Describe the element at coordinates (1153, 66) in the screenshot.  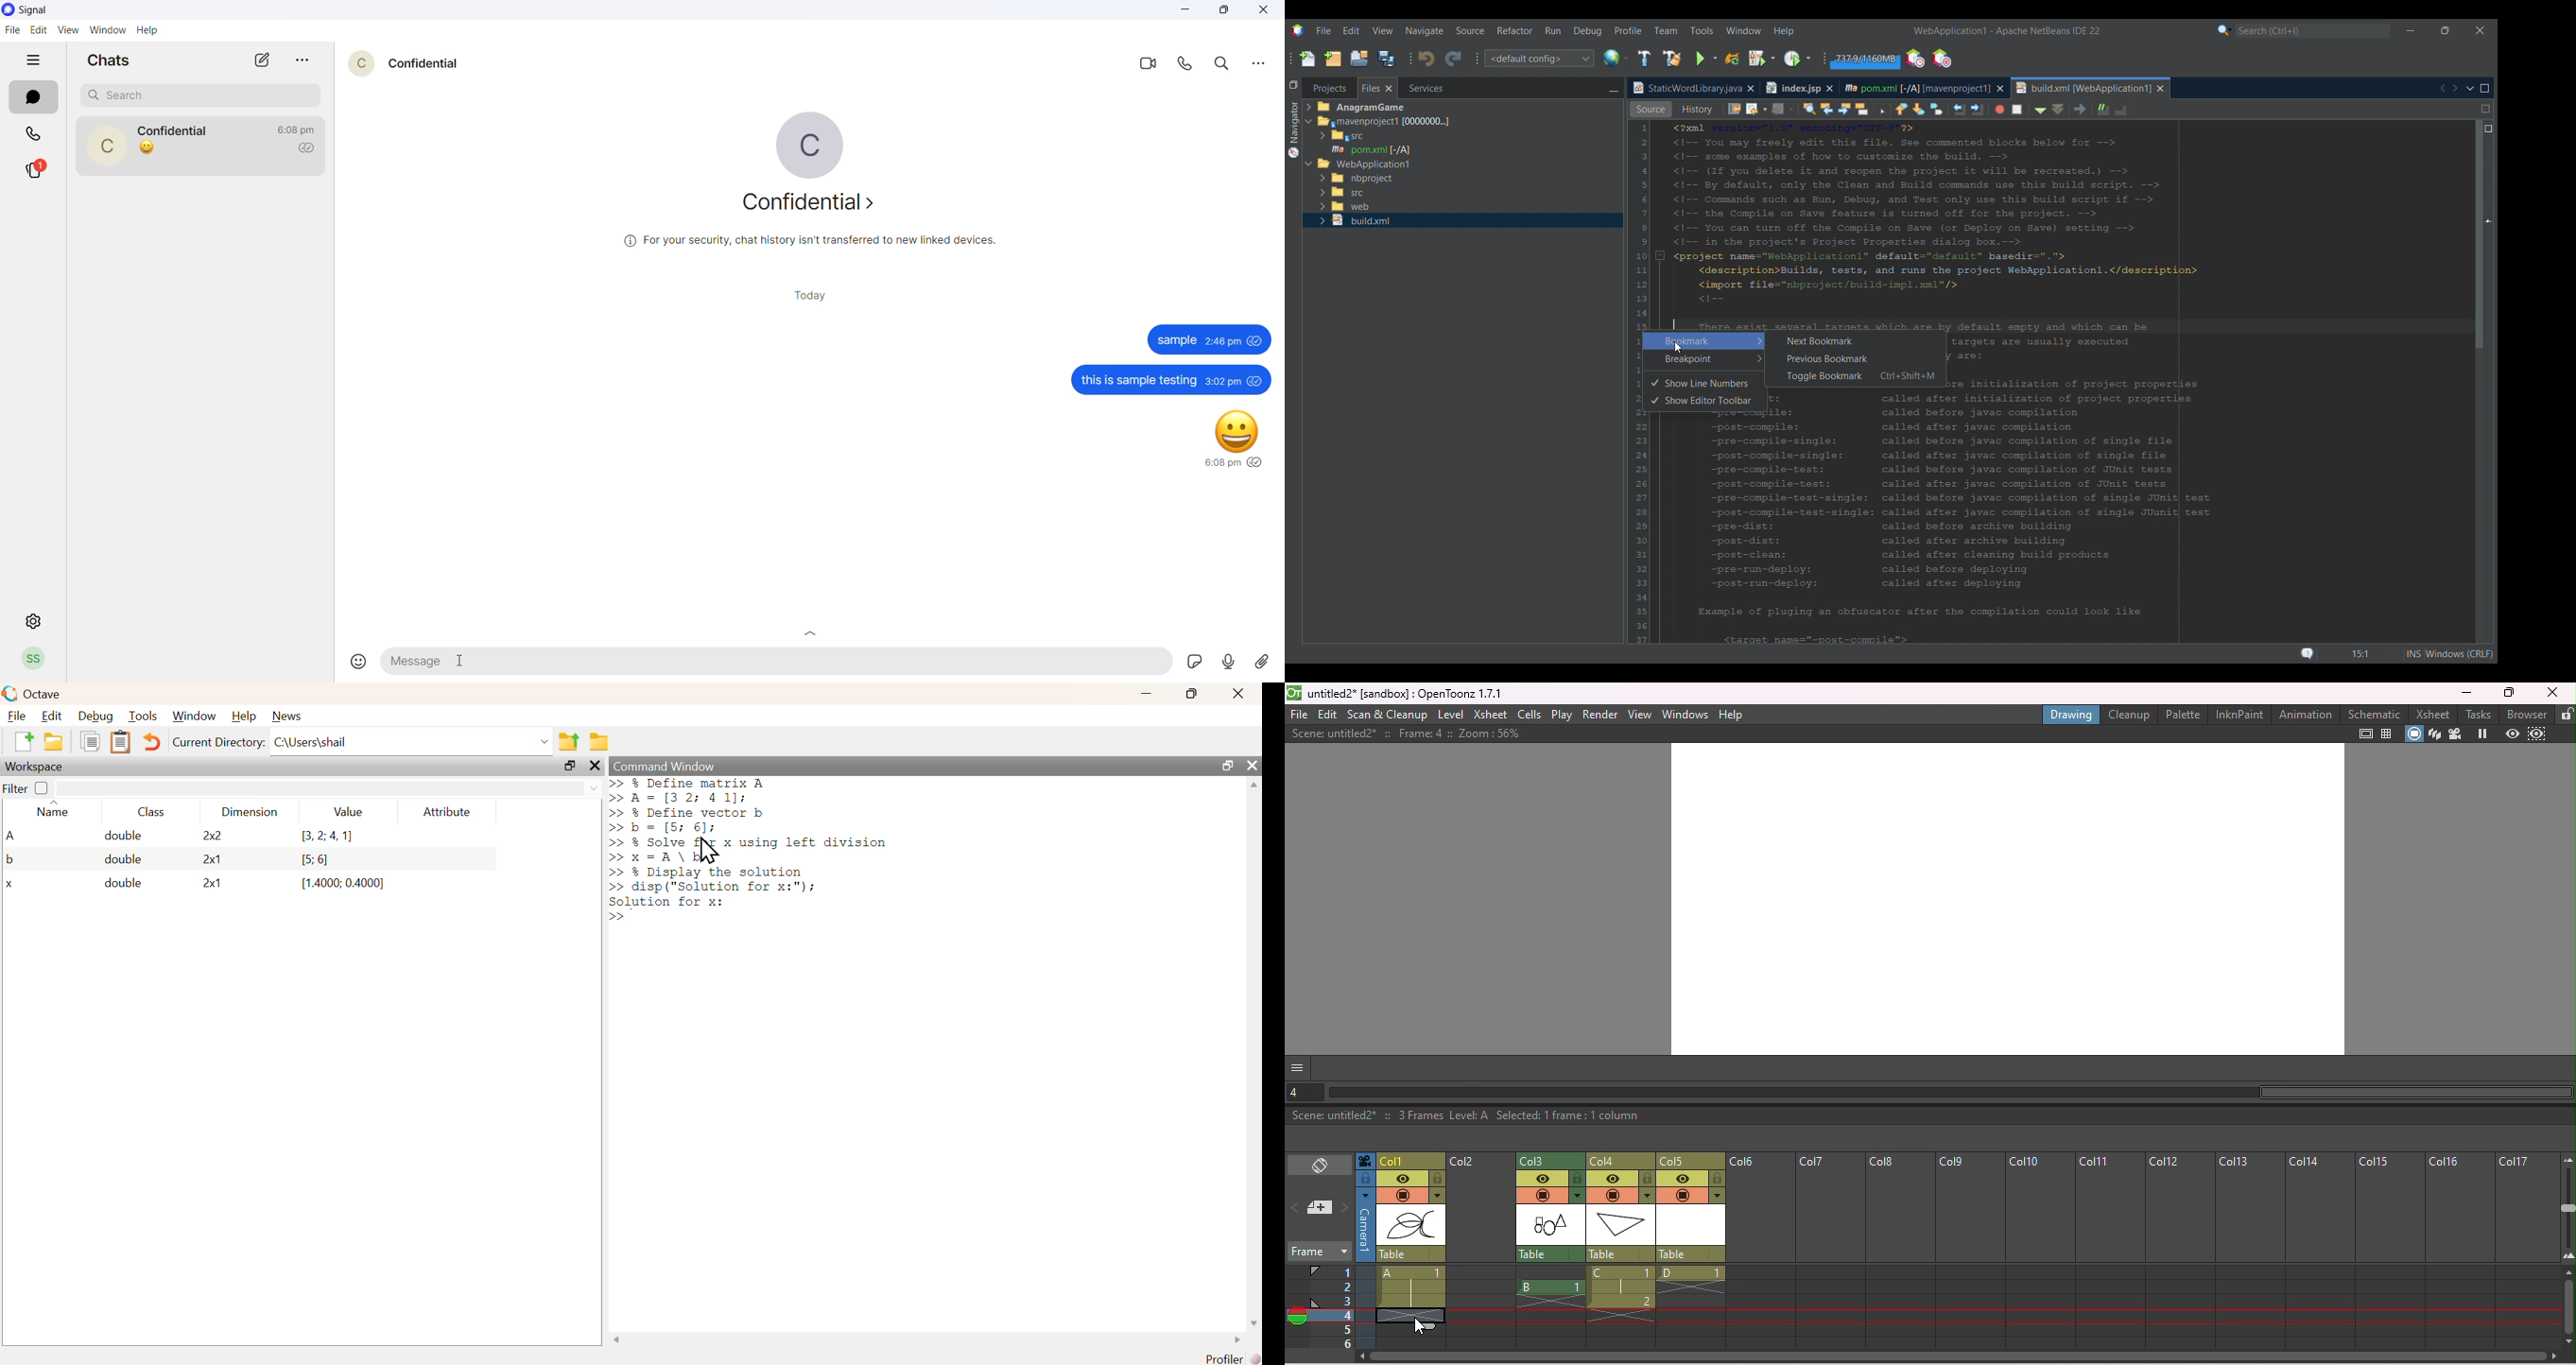
I see `video call` at that location.